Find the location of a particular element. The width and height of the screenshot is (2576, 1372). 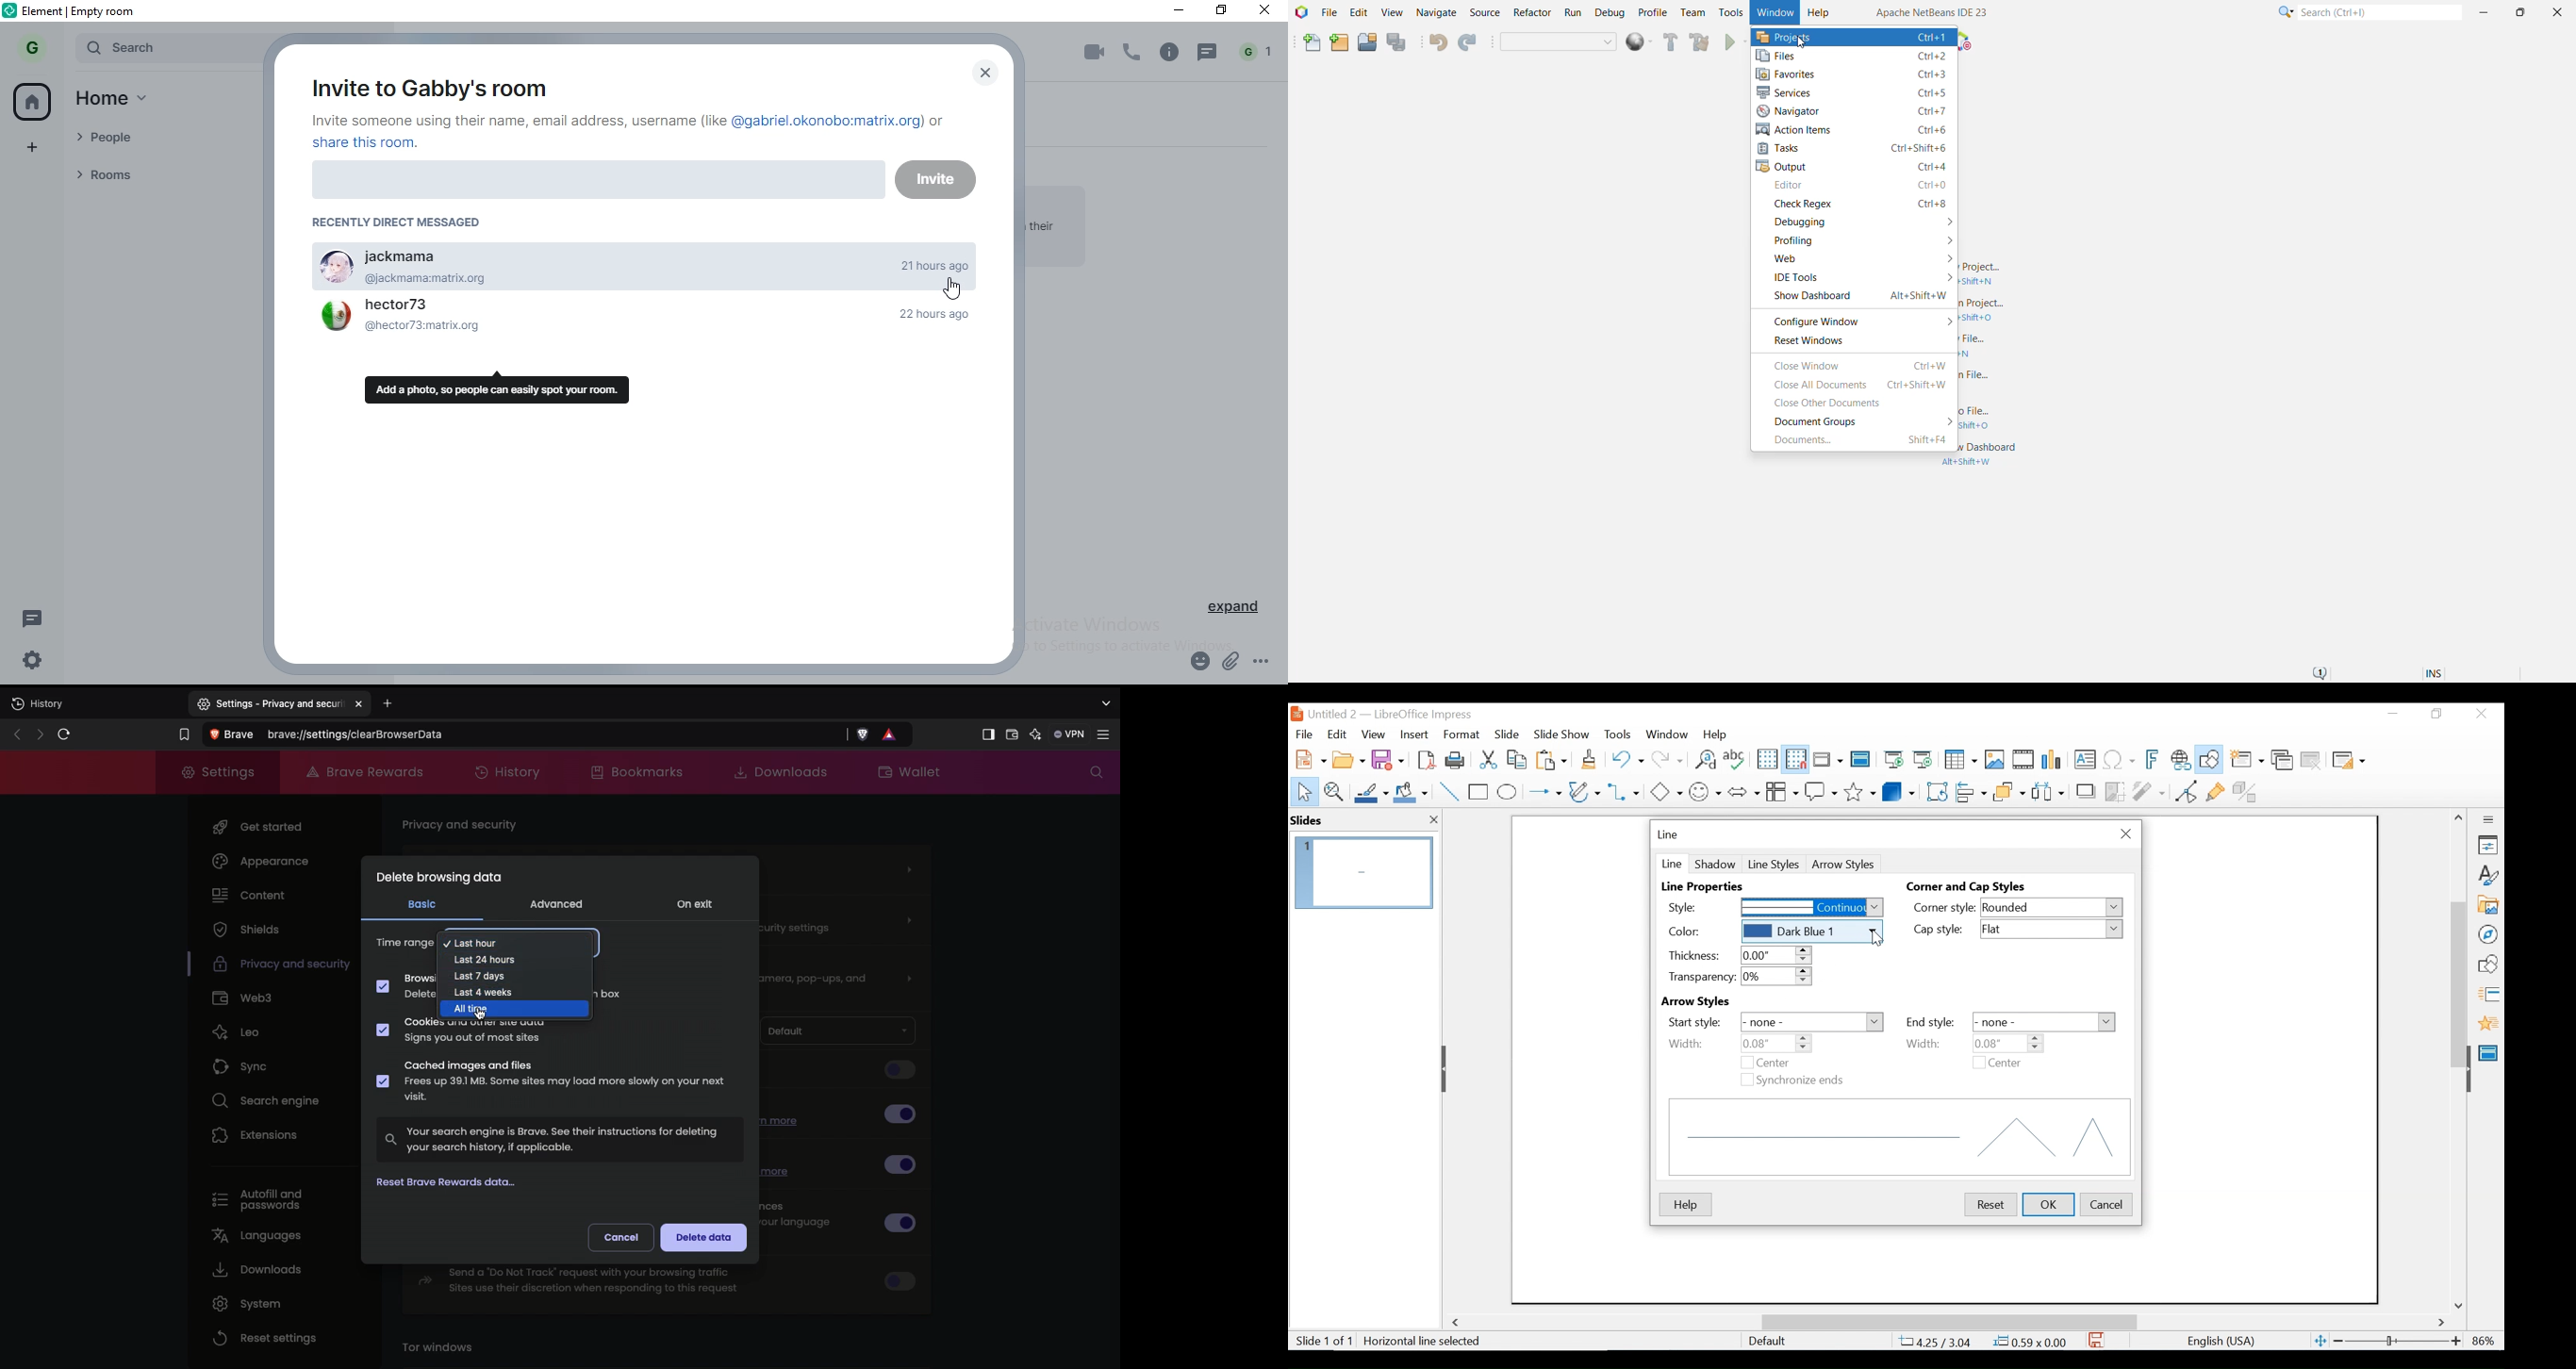

Toggle point Endpoint is located at coordinates (2184, 791).